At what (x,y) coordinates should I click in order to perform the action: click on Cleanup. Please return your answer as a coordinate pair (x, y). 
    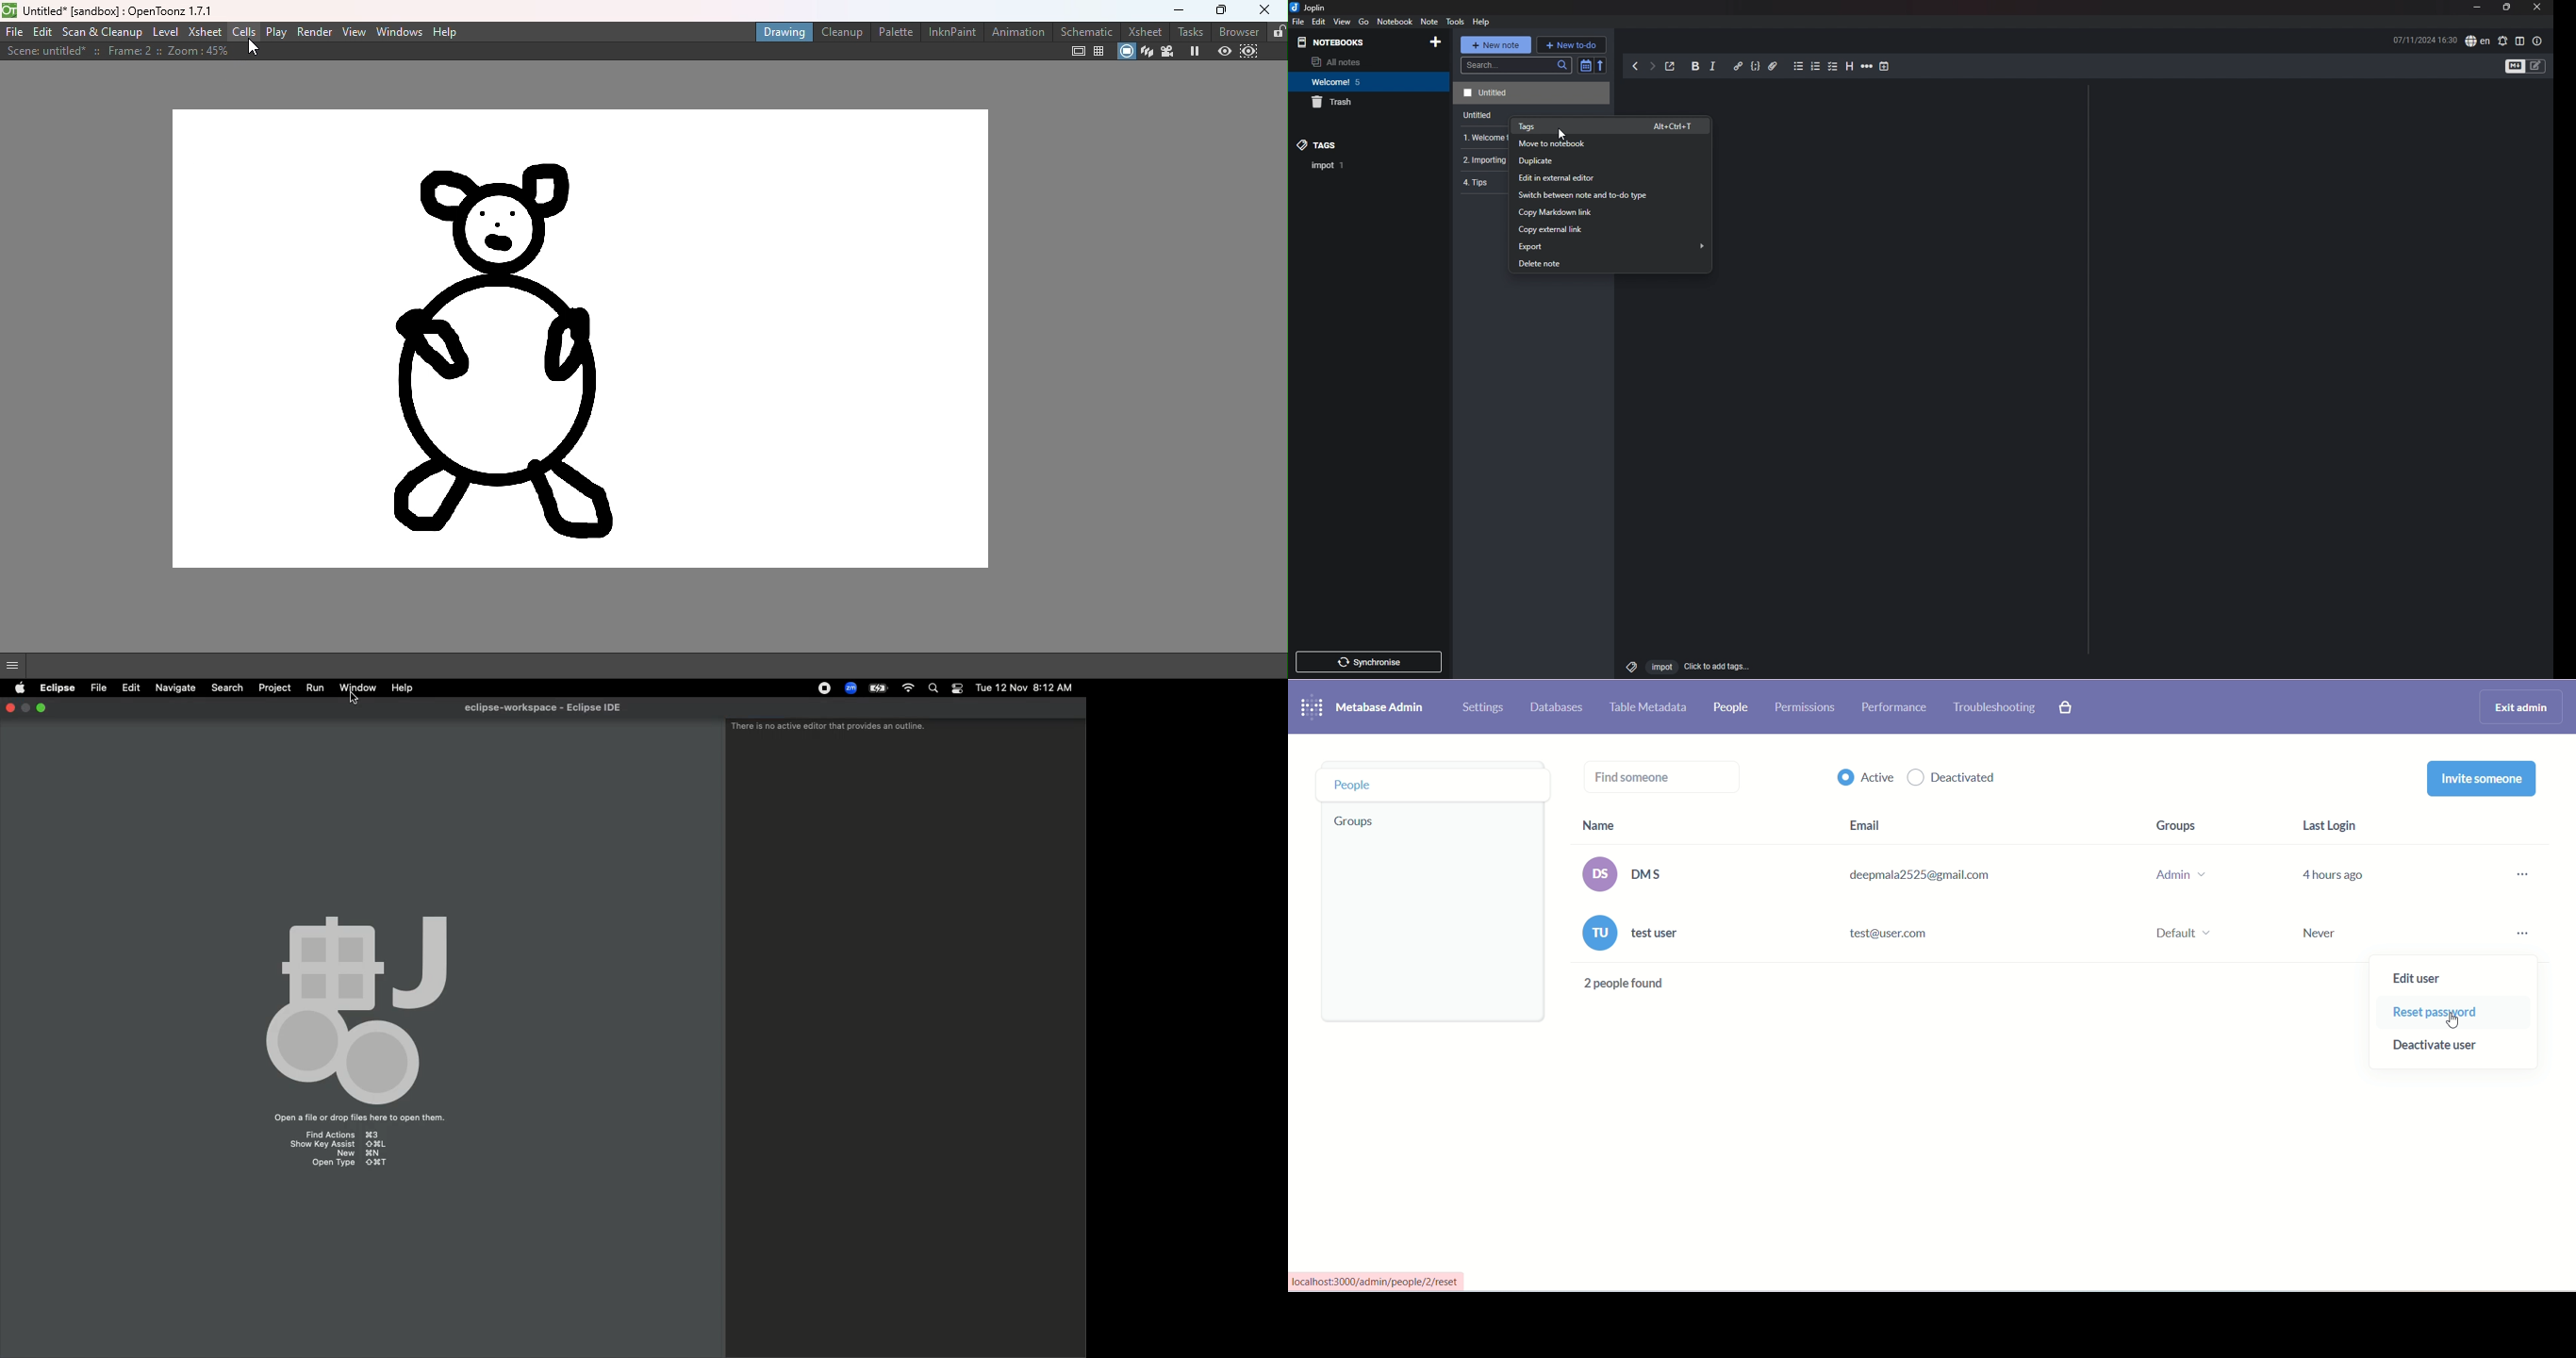
    Looking at the image, I should click on (844, 32).